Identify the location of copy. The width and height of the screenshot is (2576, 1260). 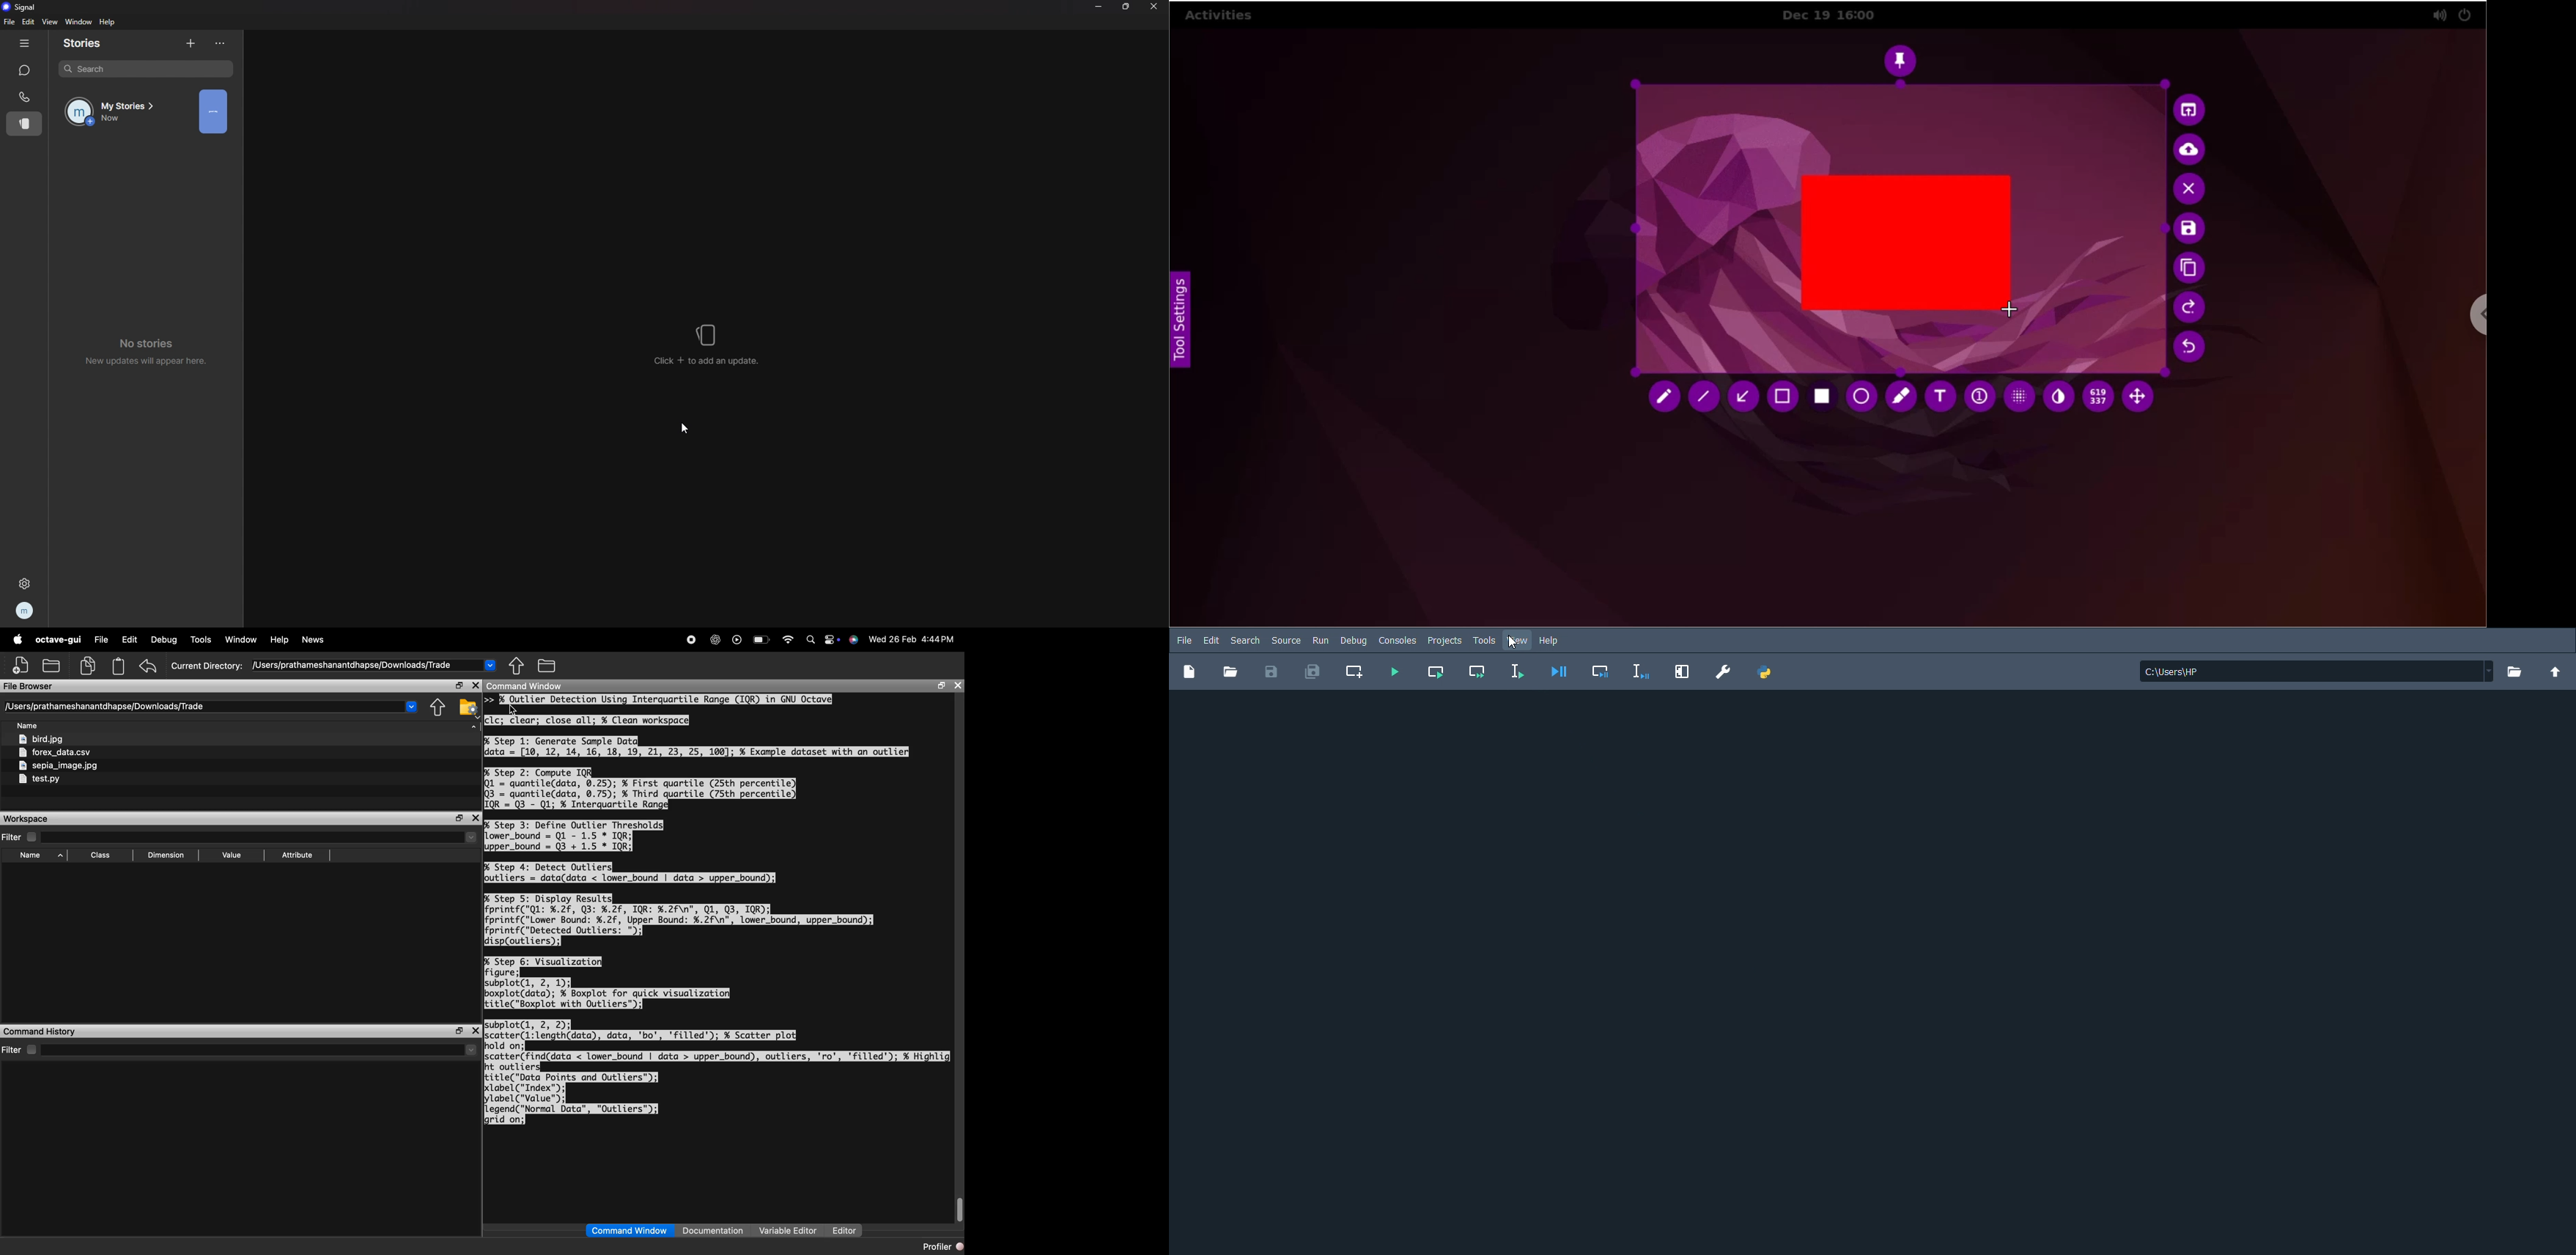
(88, 666).